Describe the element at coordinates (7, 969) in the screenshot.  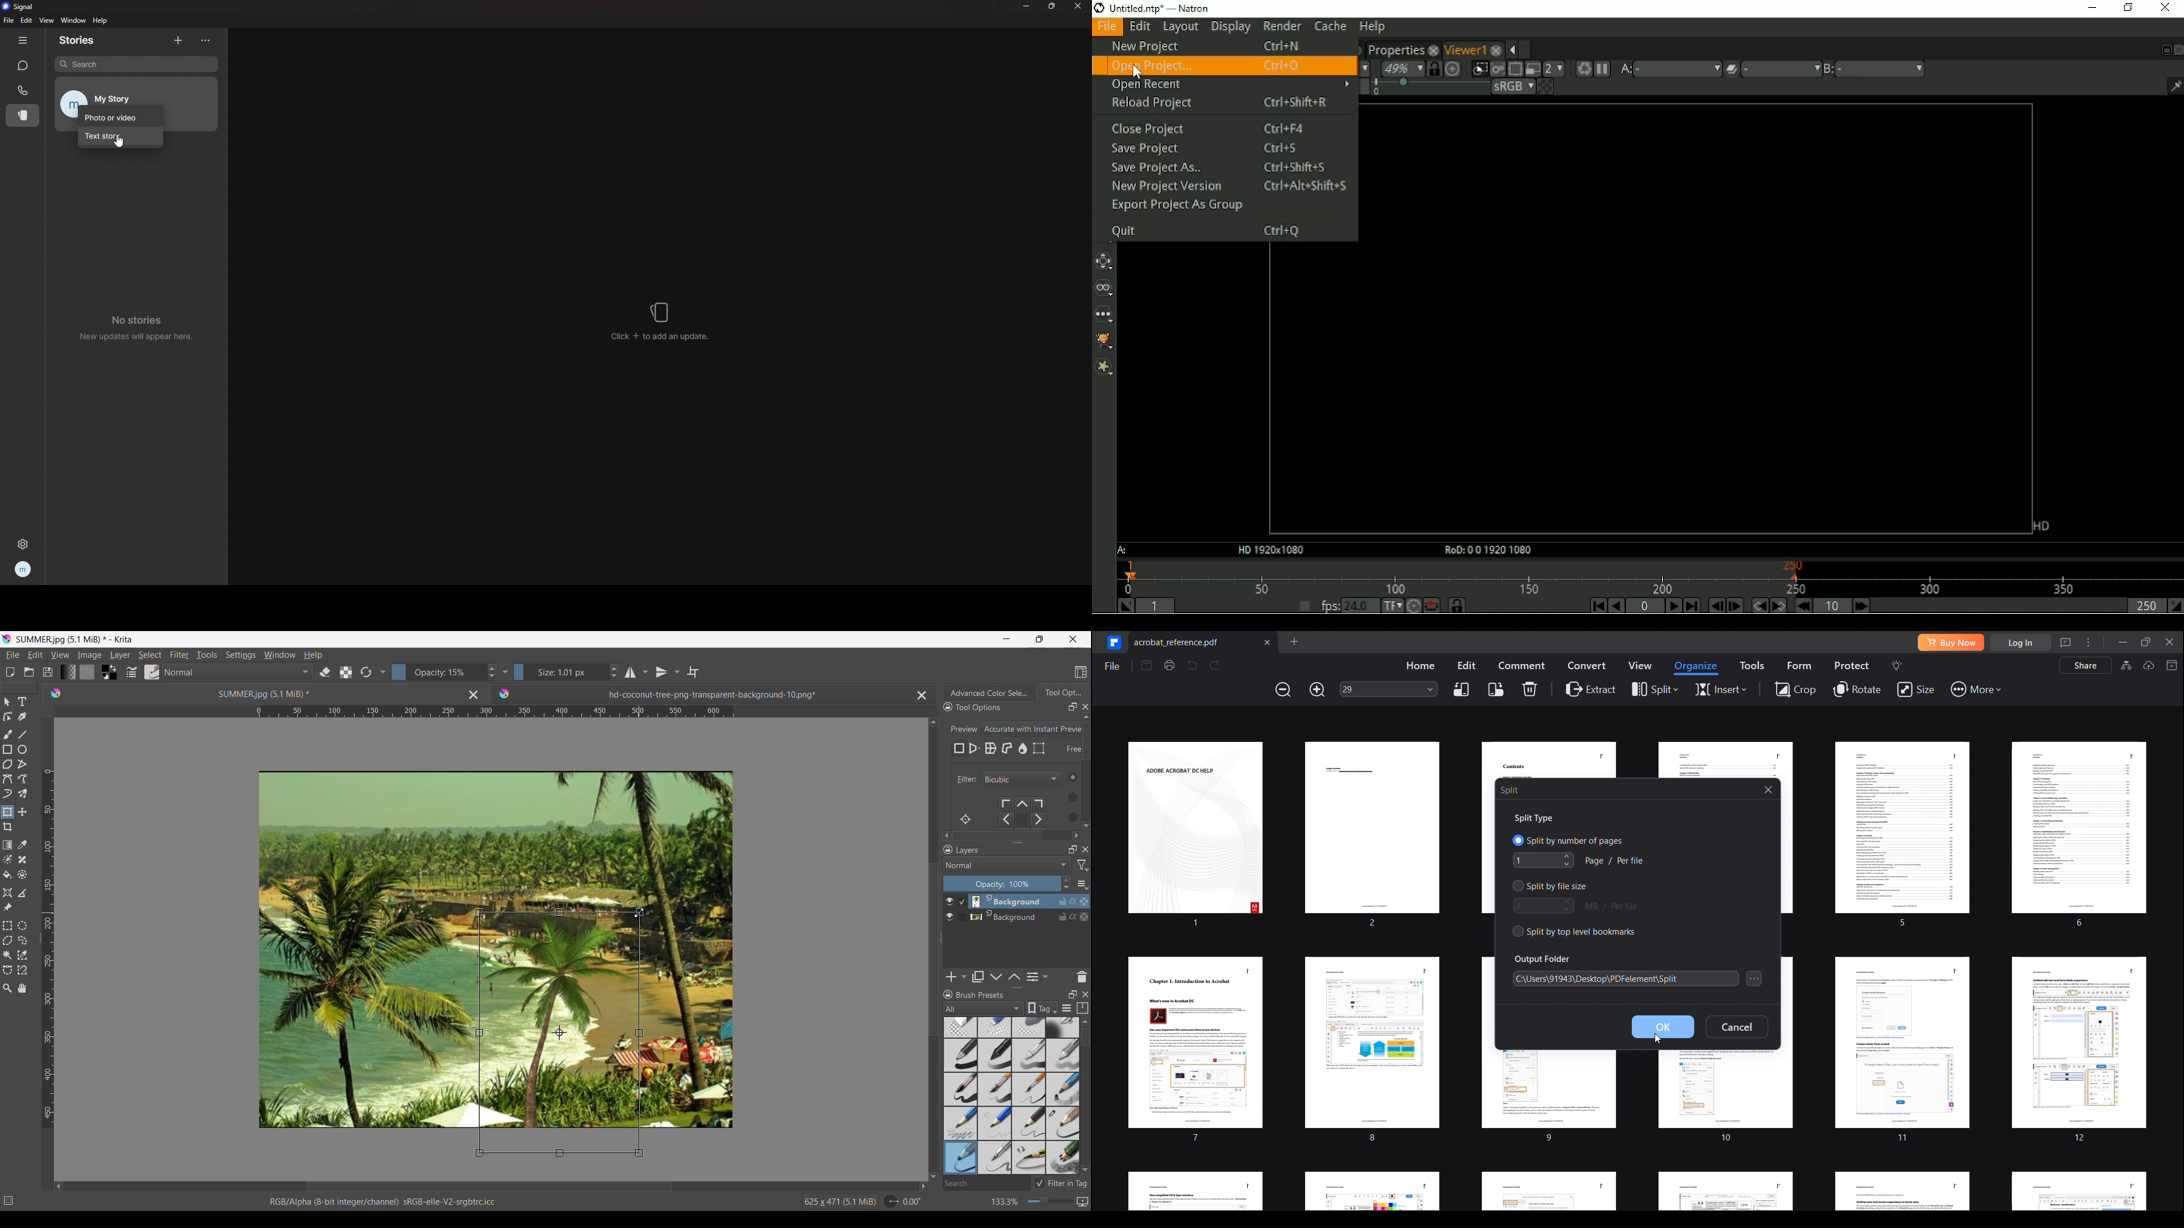
I see `Bezier curve selection tool` at that location.